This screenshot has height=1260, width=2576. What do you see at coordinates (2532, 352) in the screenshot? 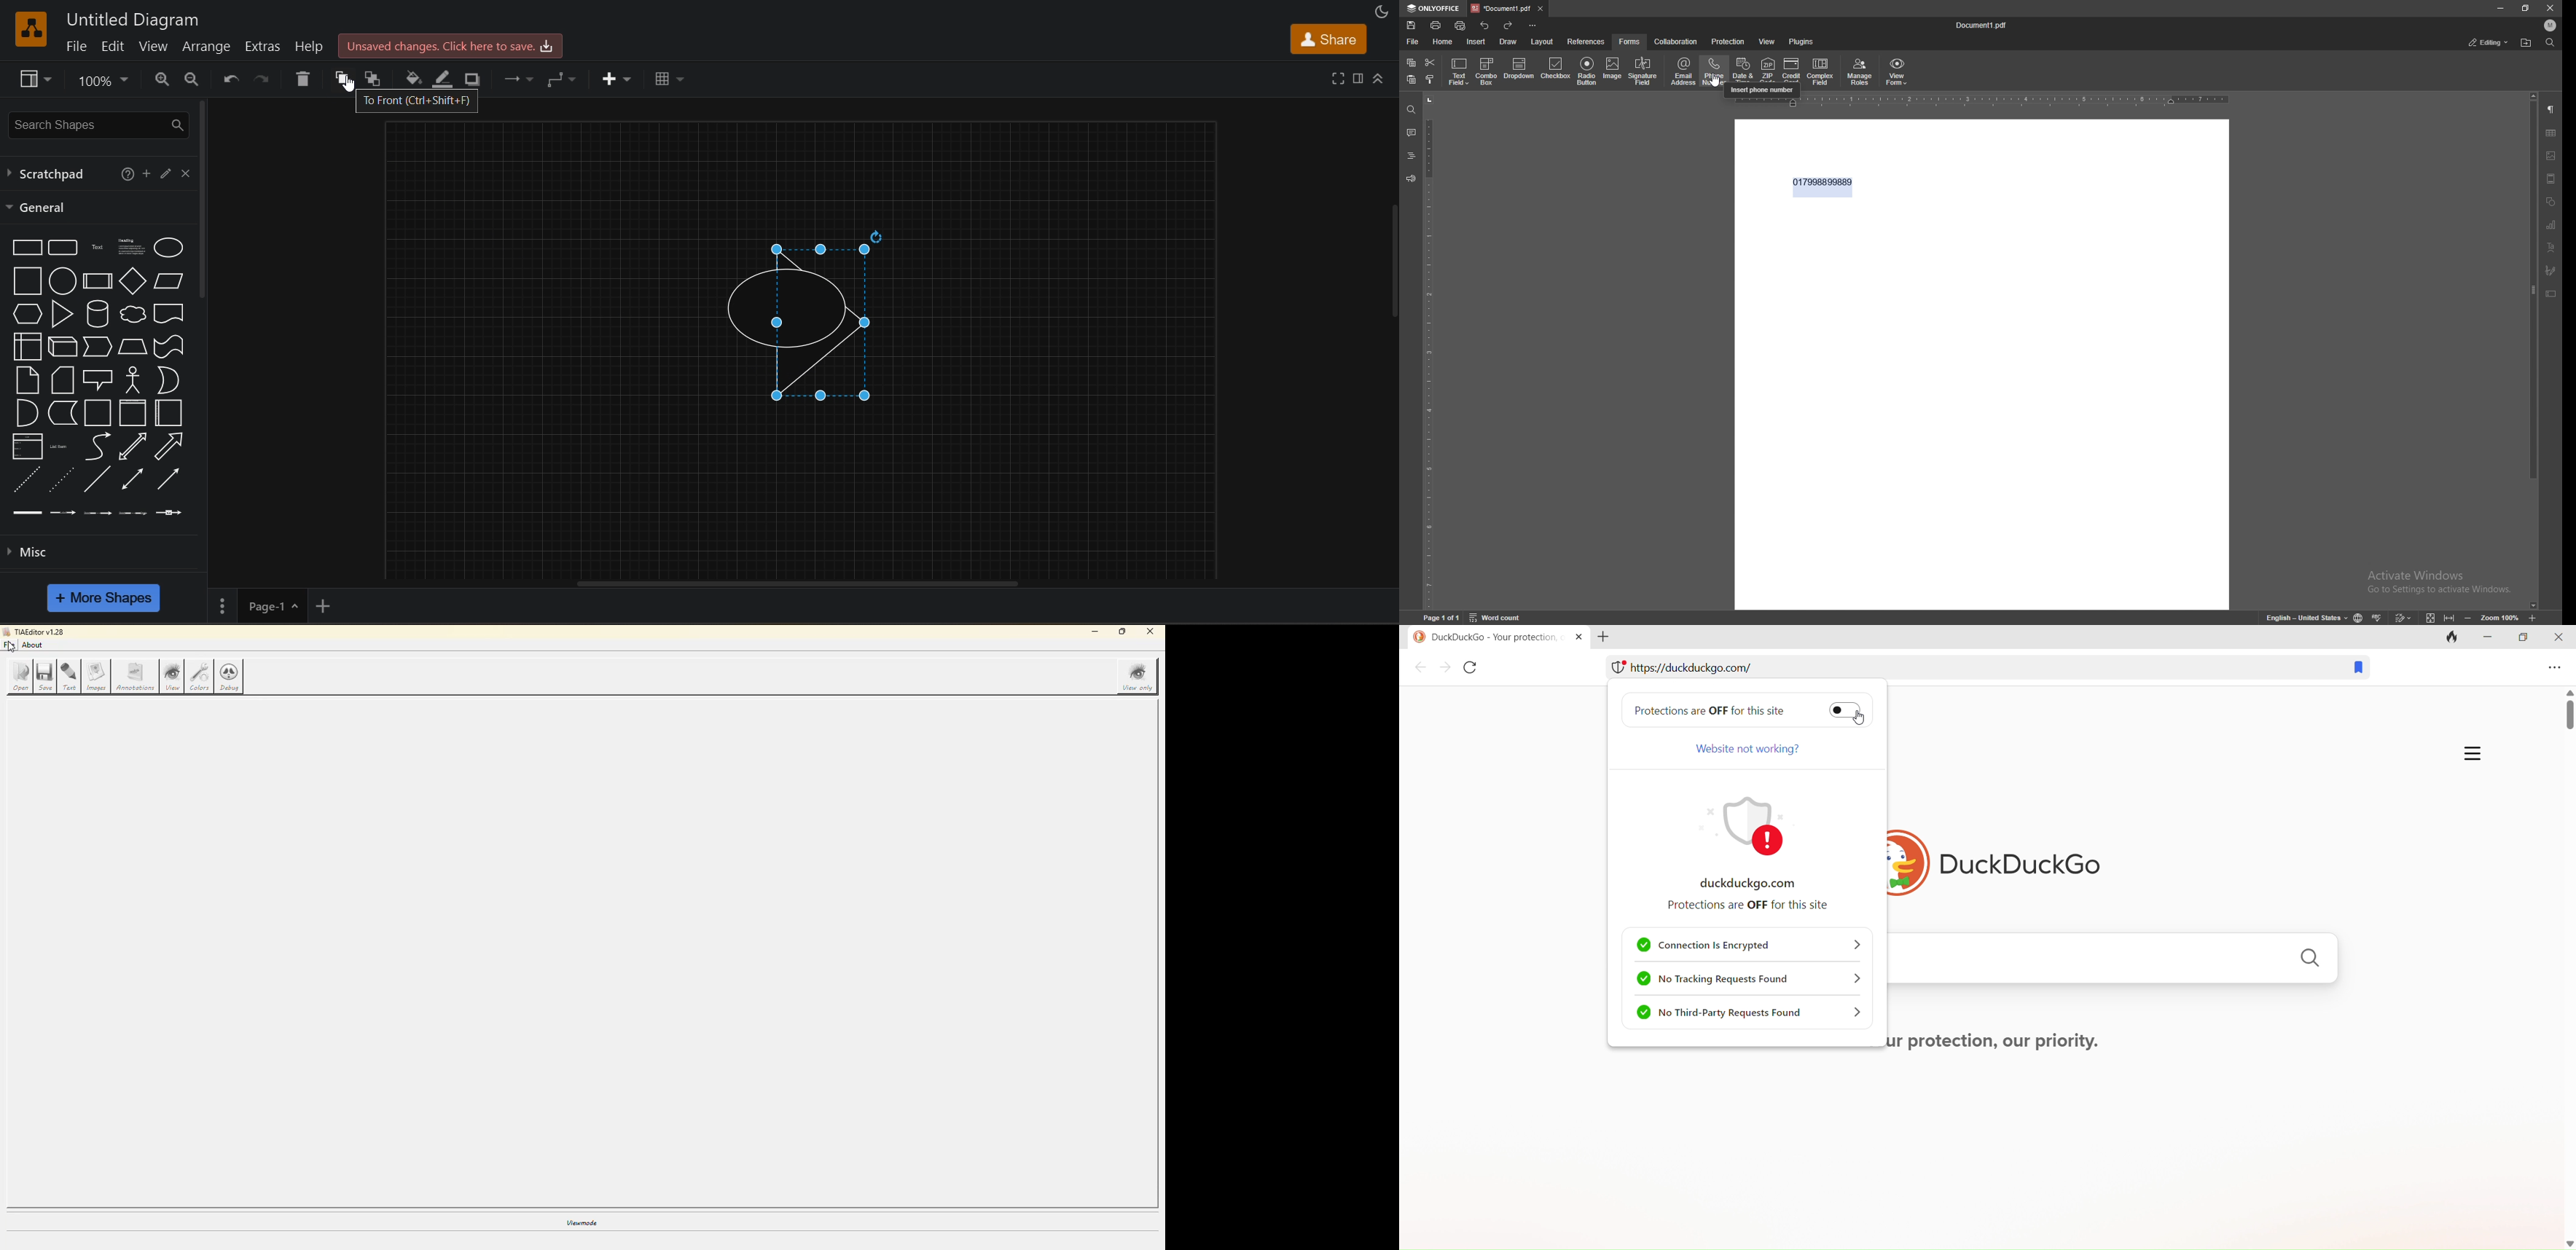
I see `scroll bar` at bounding box center [2532, 352].